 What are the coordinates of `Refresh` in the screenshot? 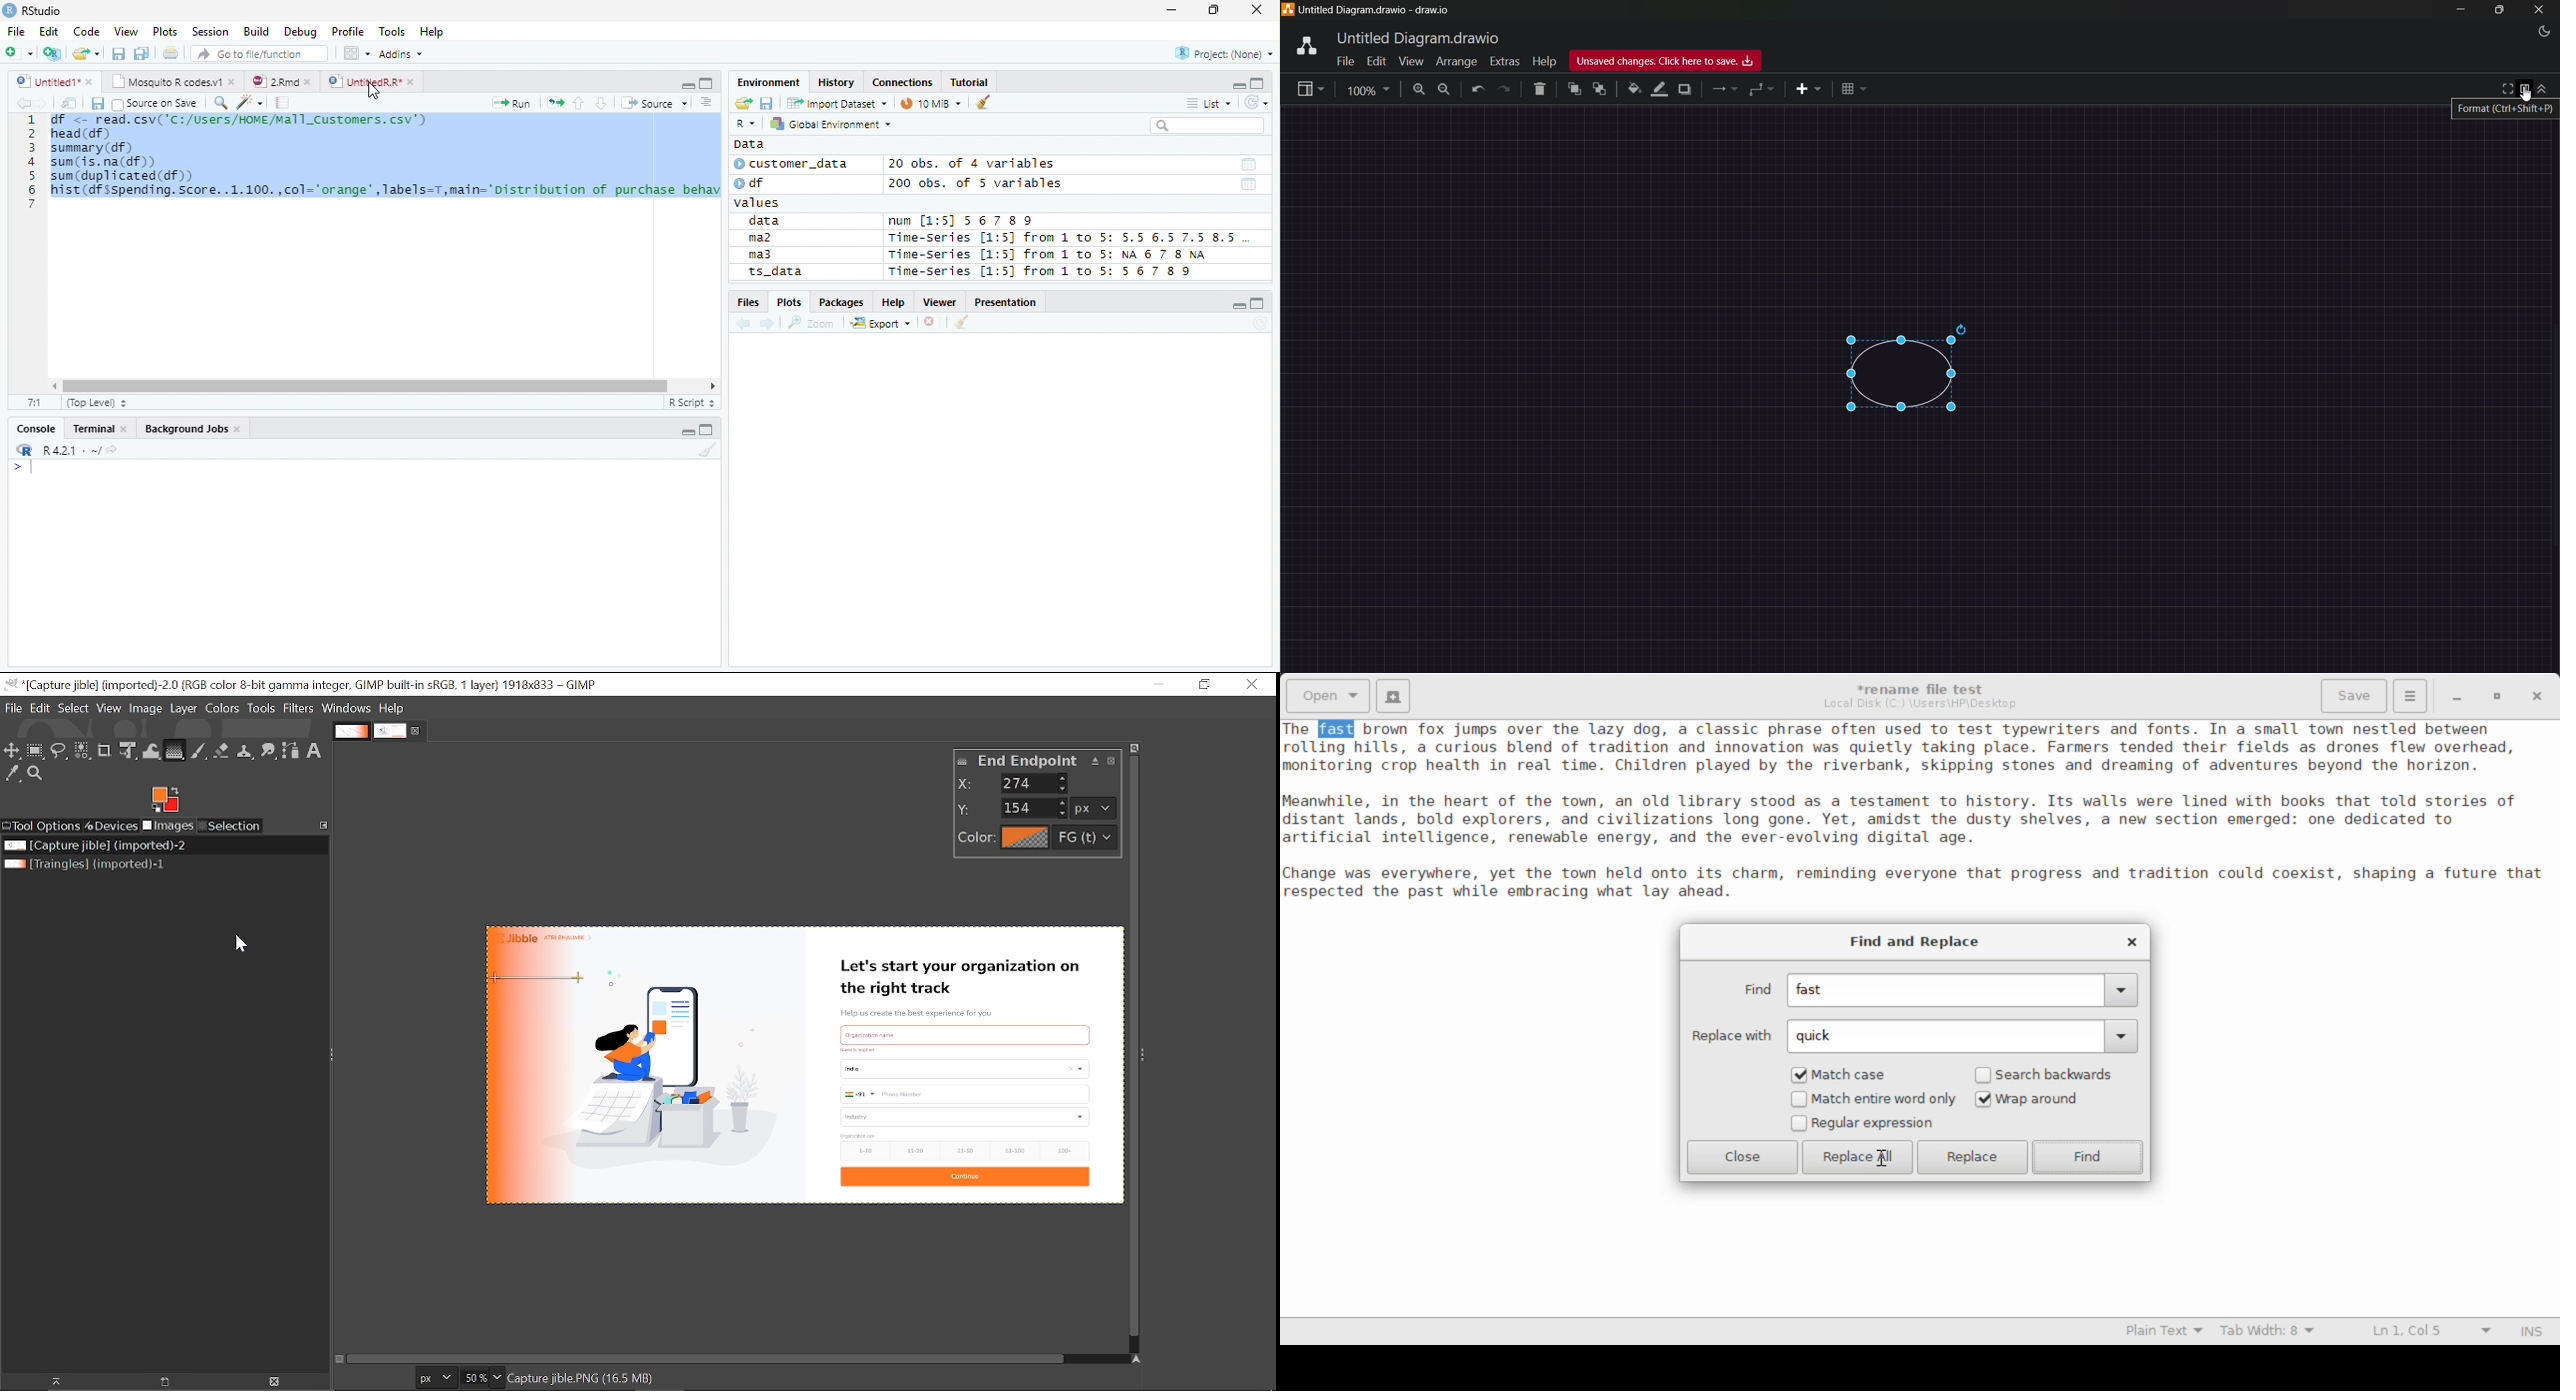 It's located at (1260, 324).